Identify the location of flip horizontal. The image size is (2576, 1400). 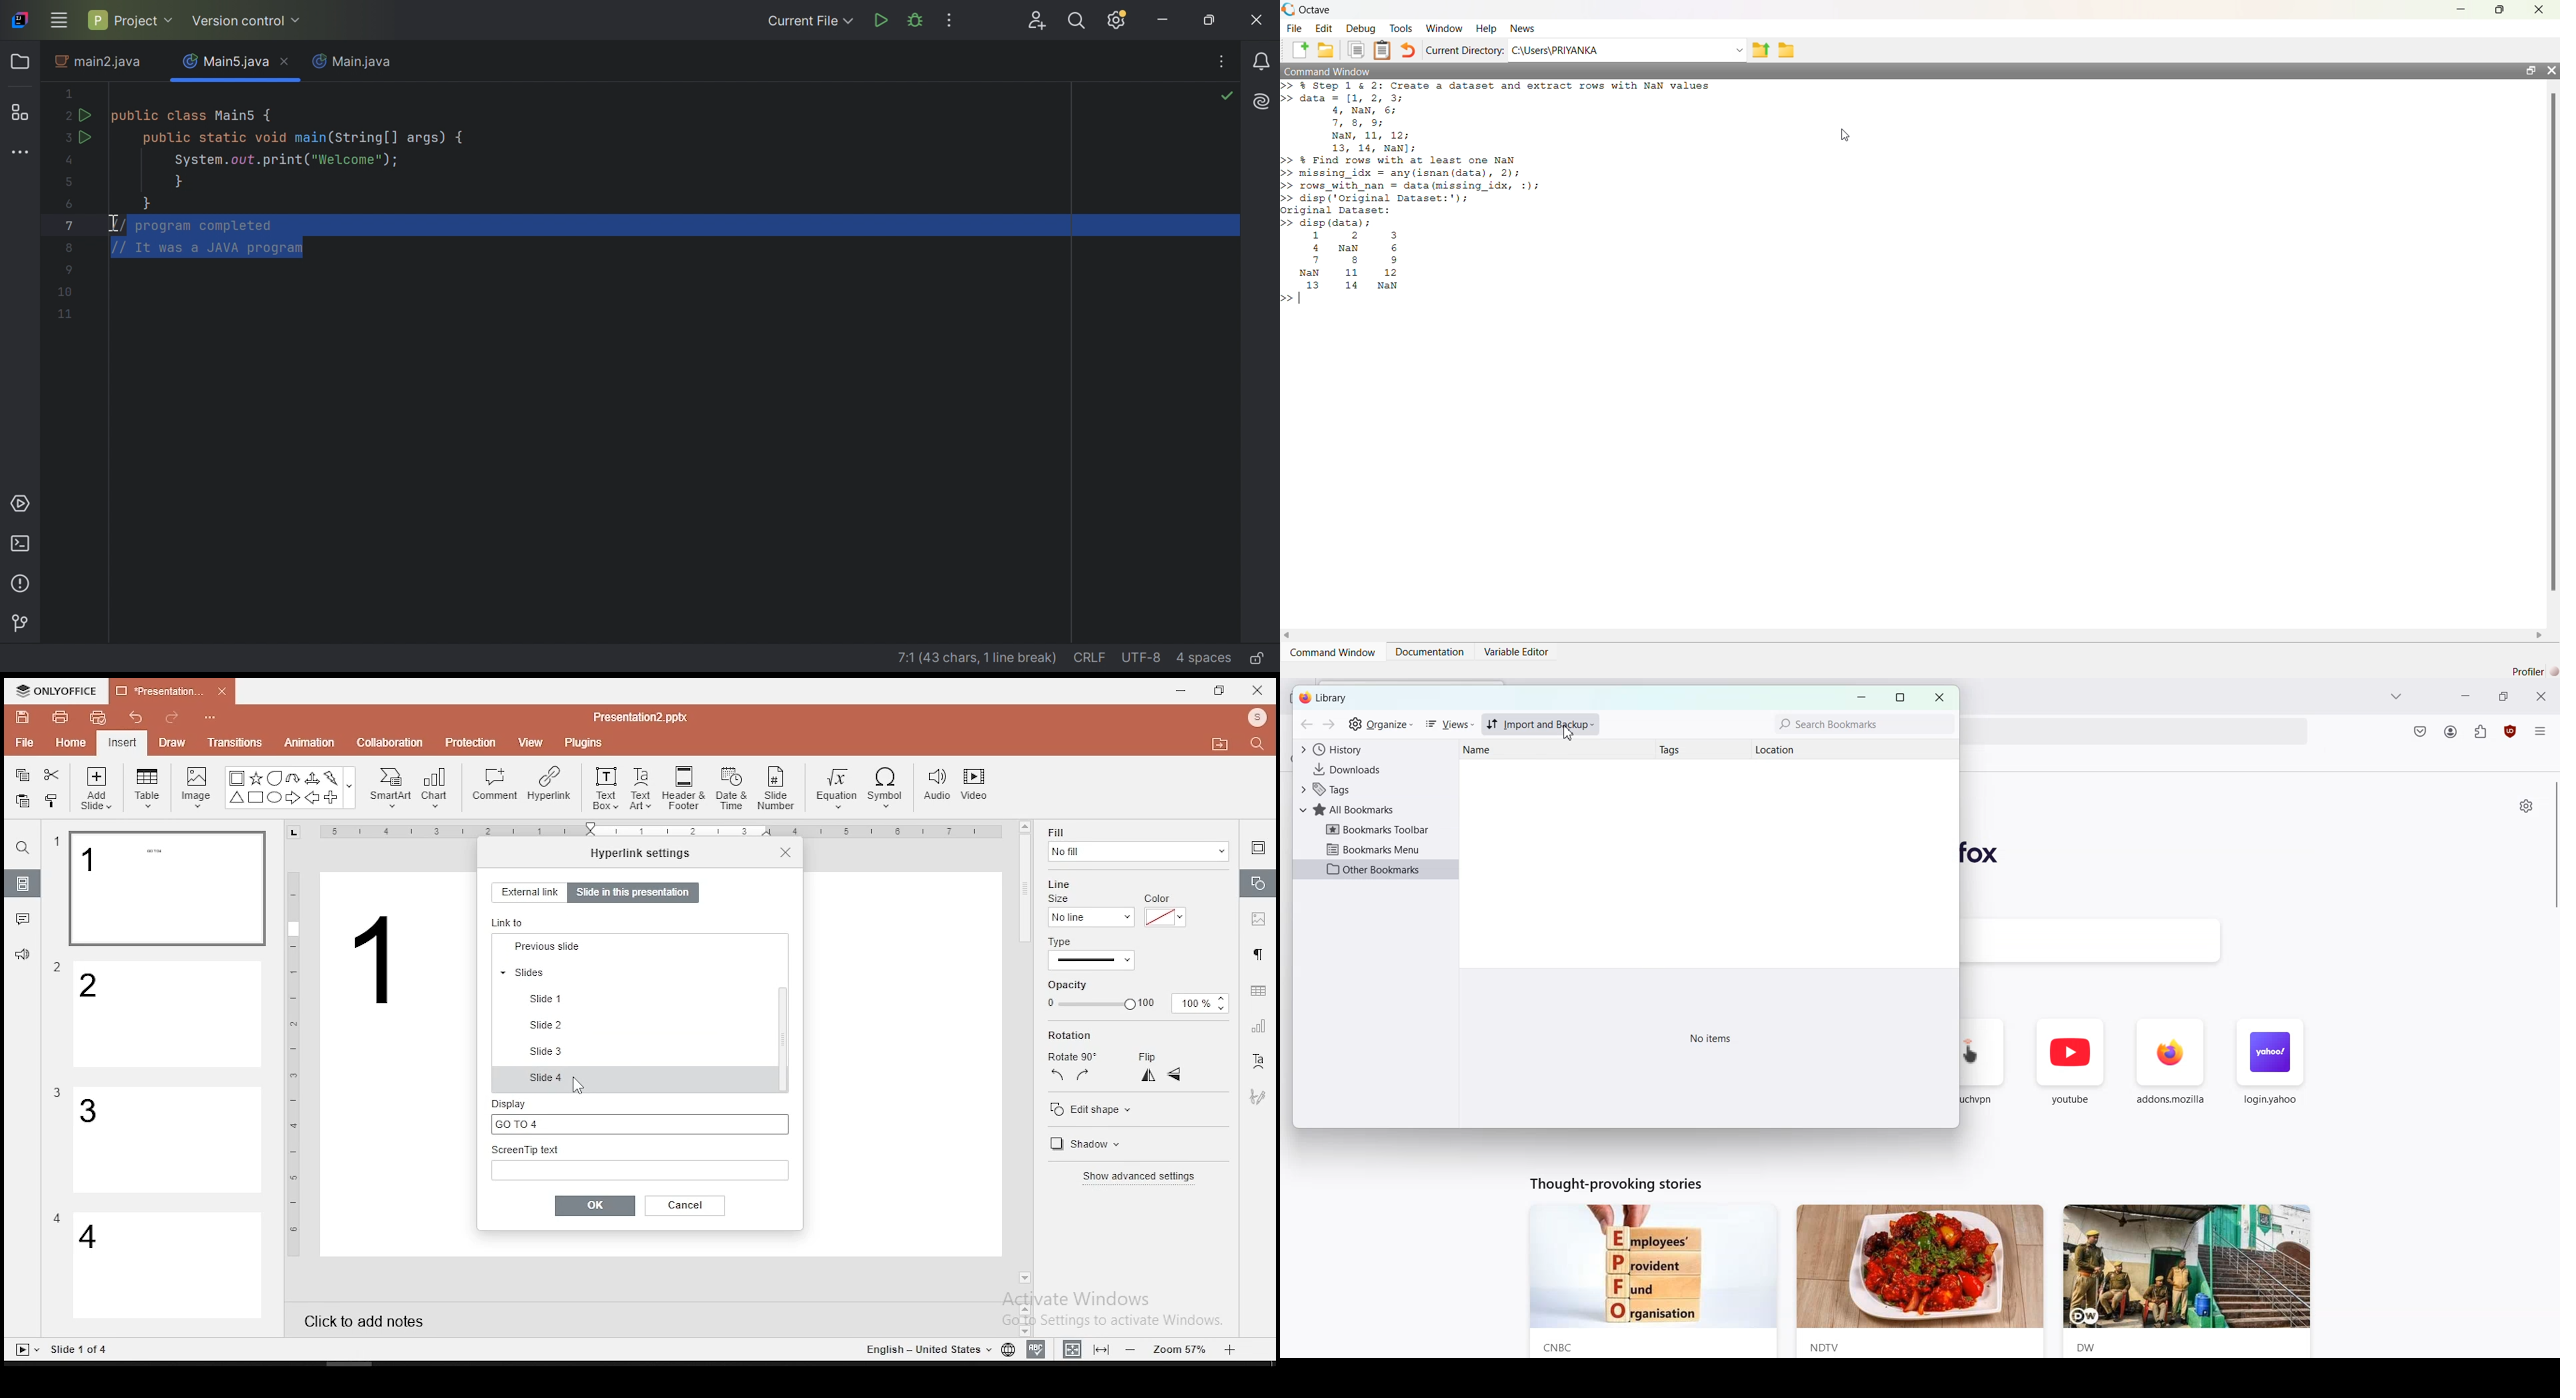
(1146, 1075).